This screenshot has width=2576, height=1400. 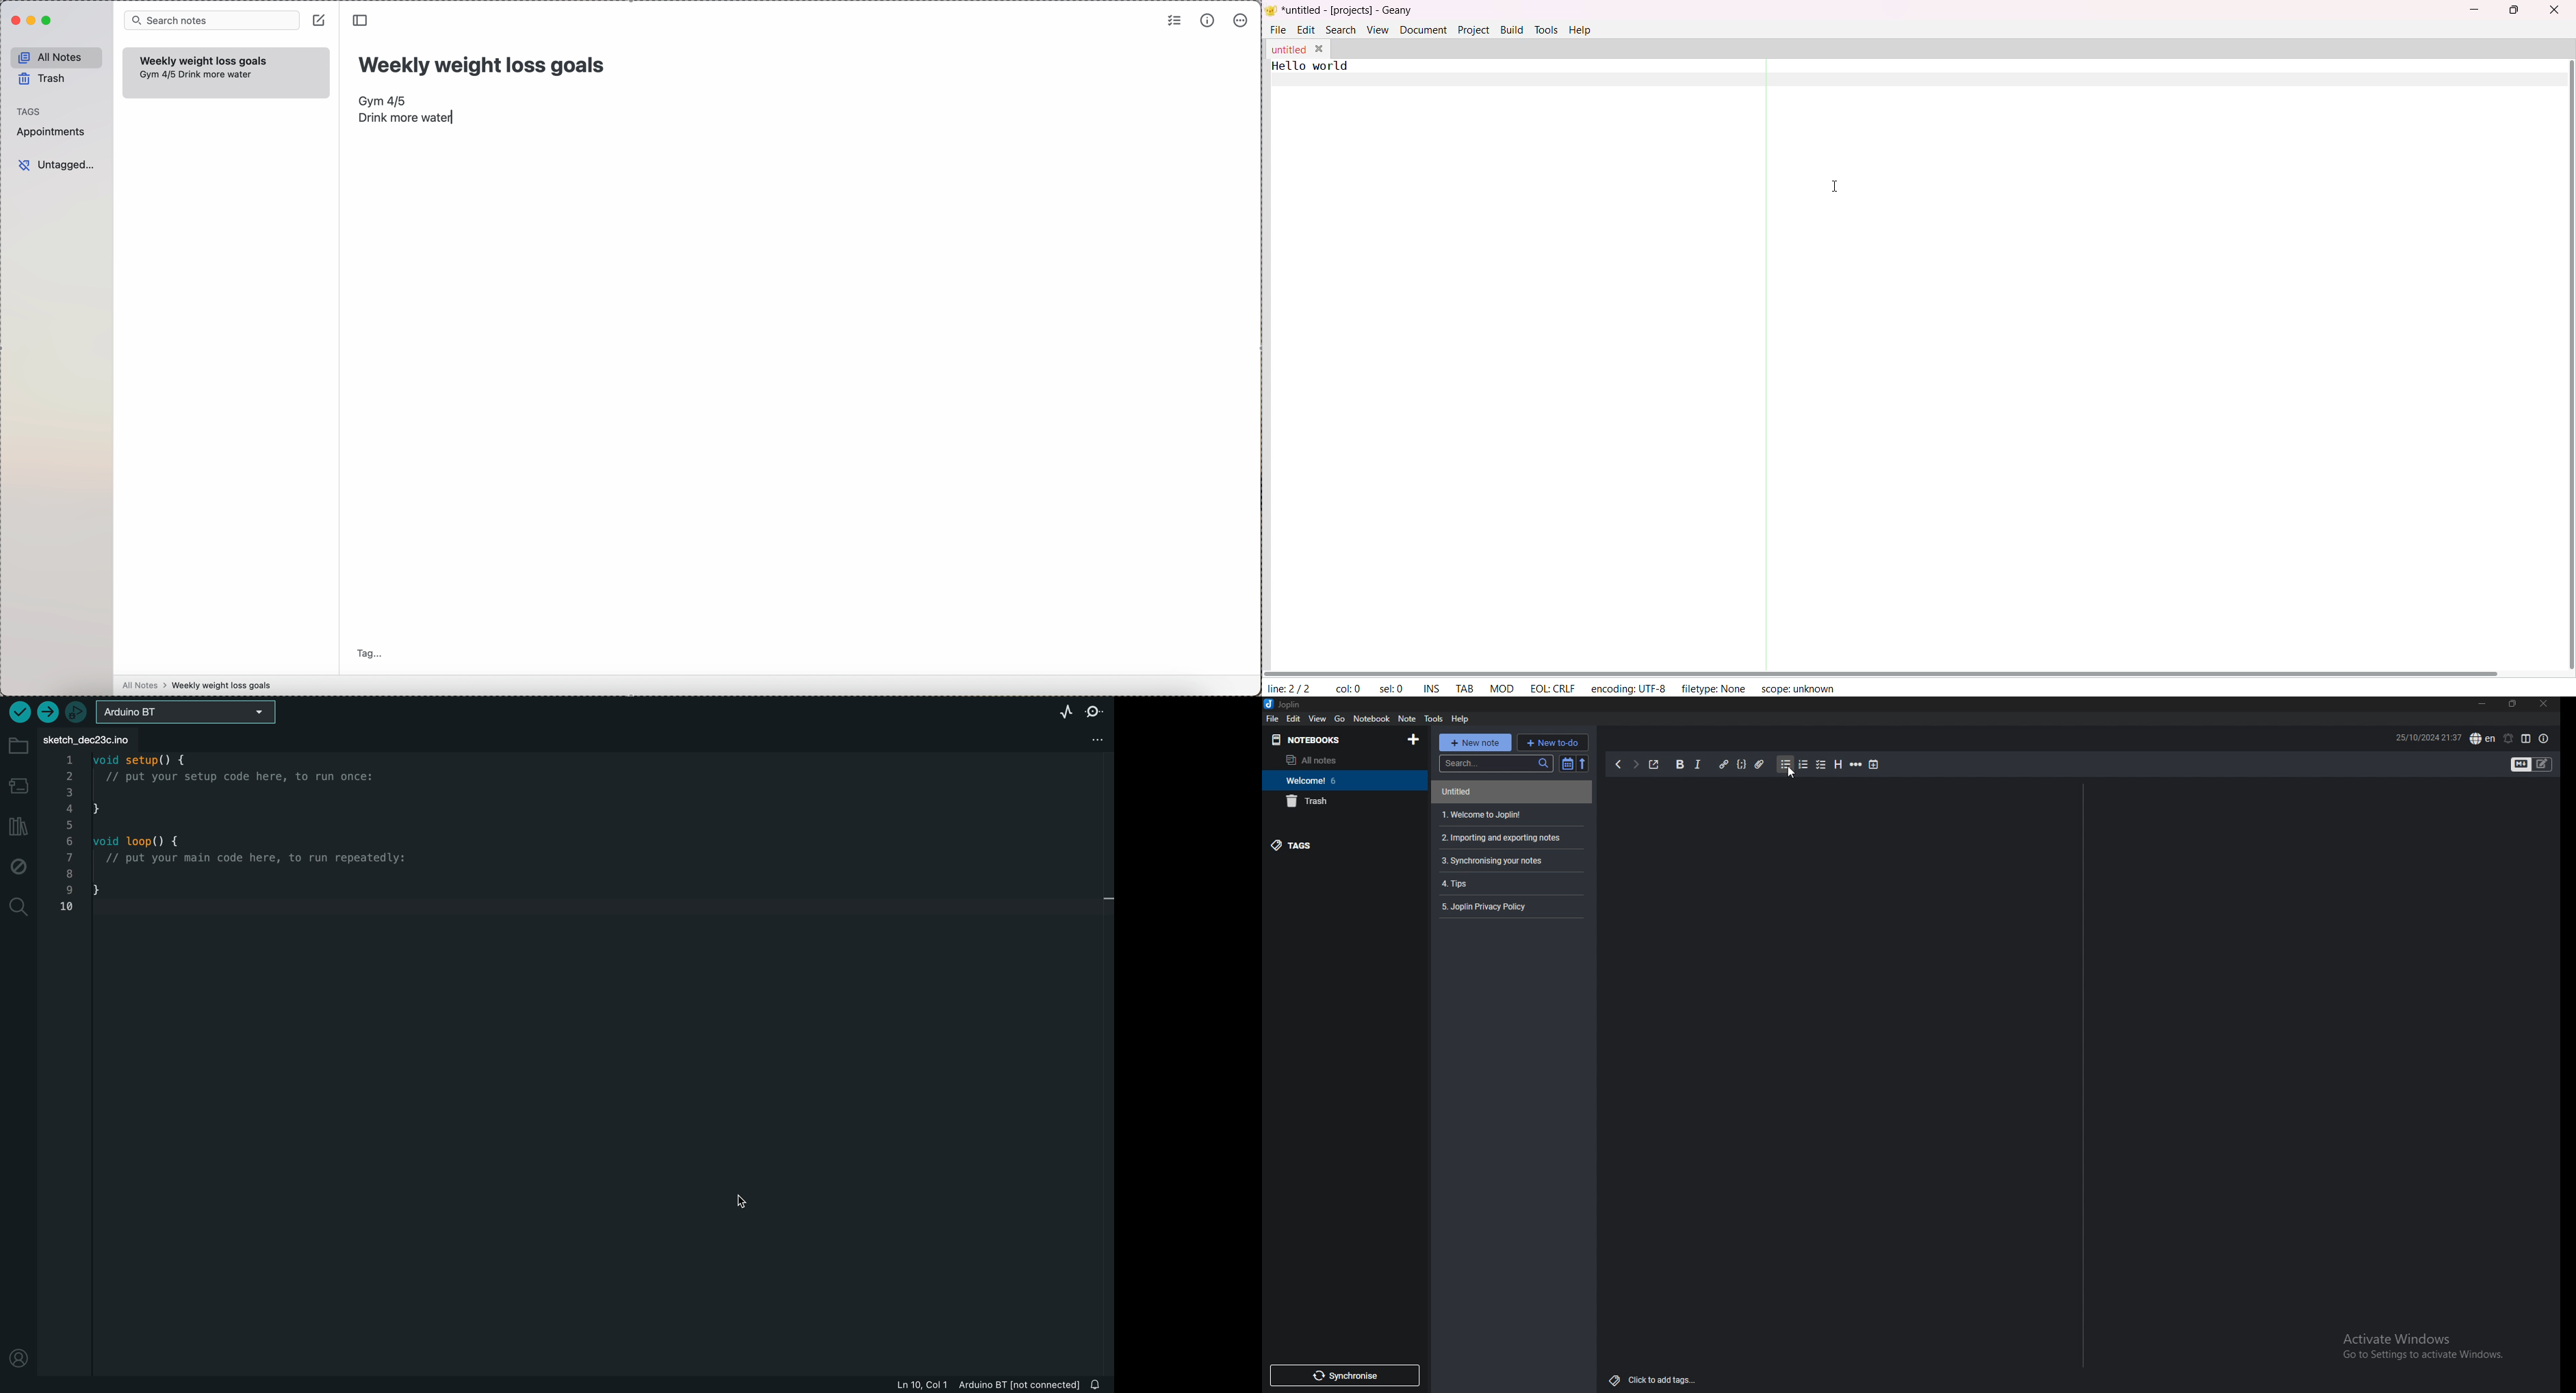 What do you see at coordinates (1243, 20) in the screenshot?
I see `more options` at bounding box center [1243, 20].